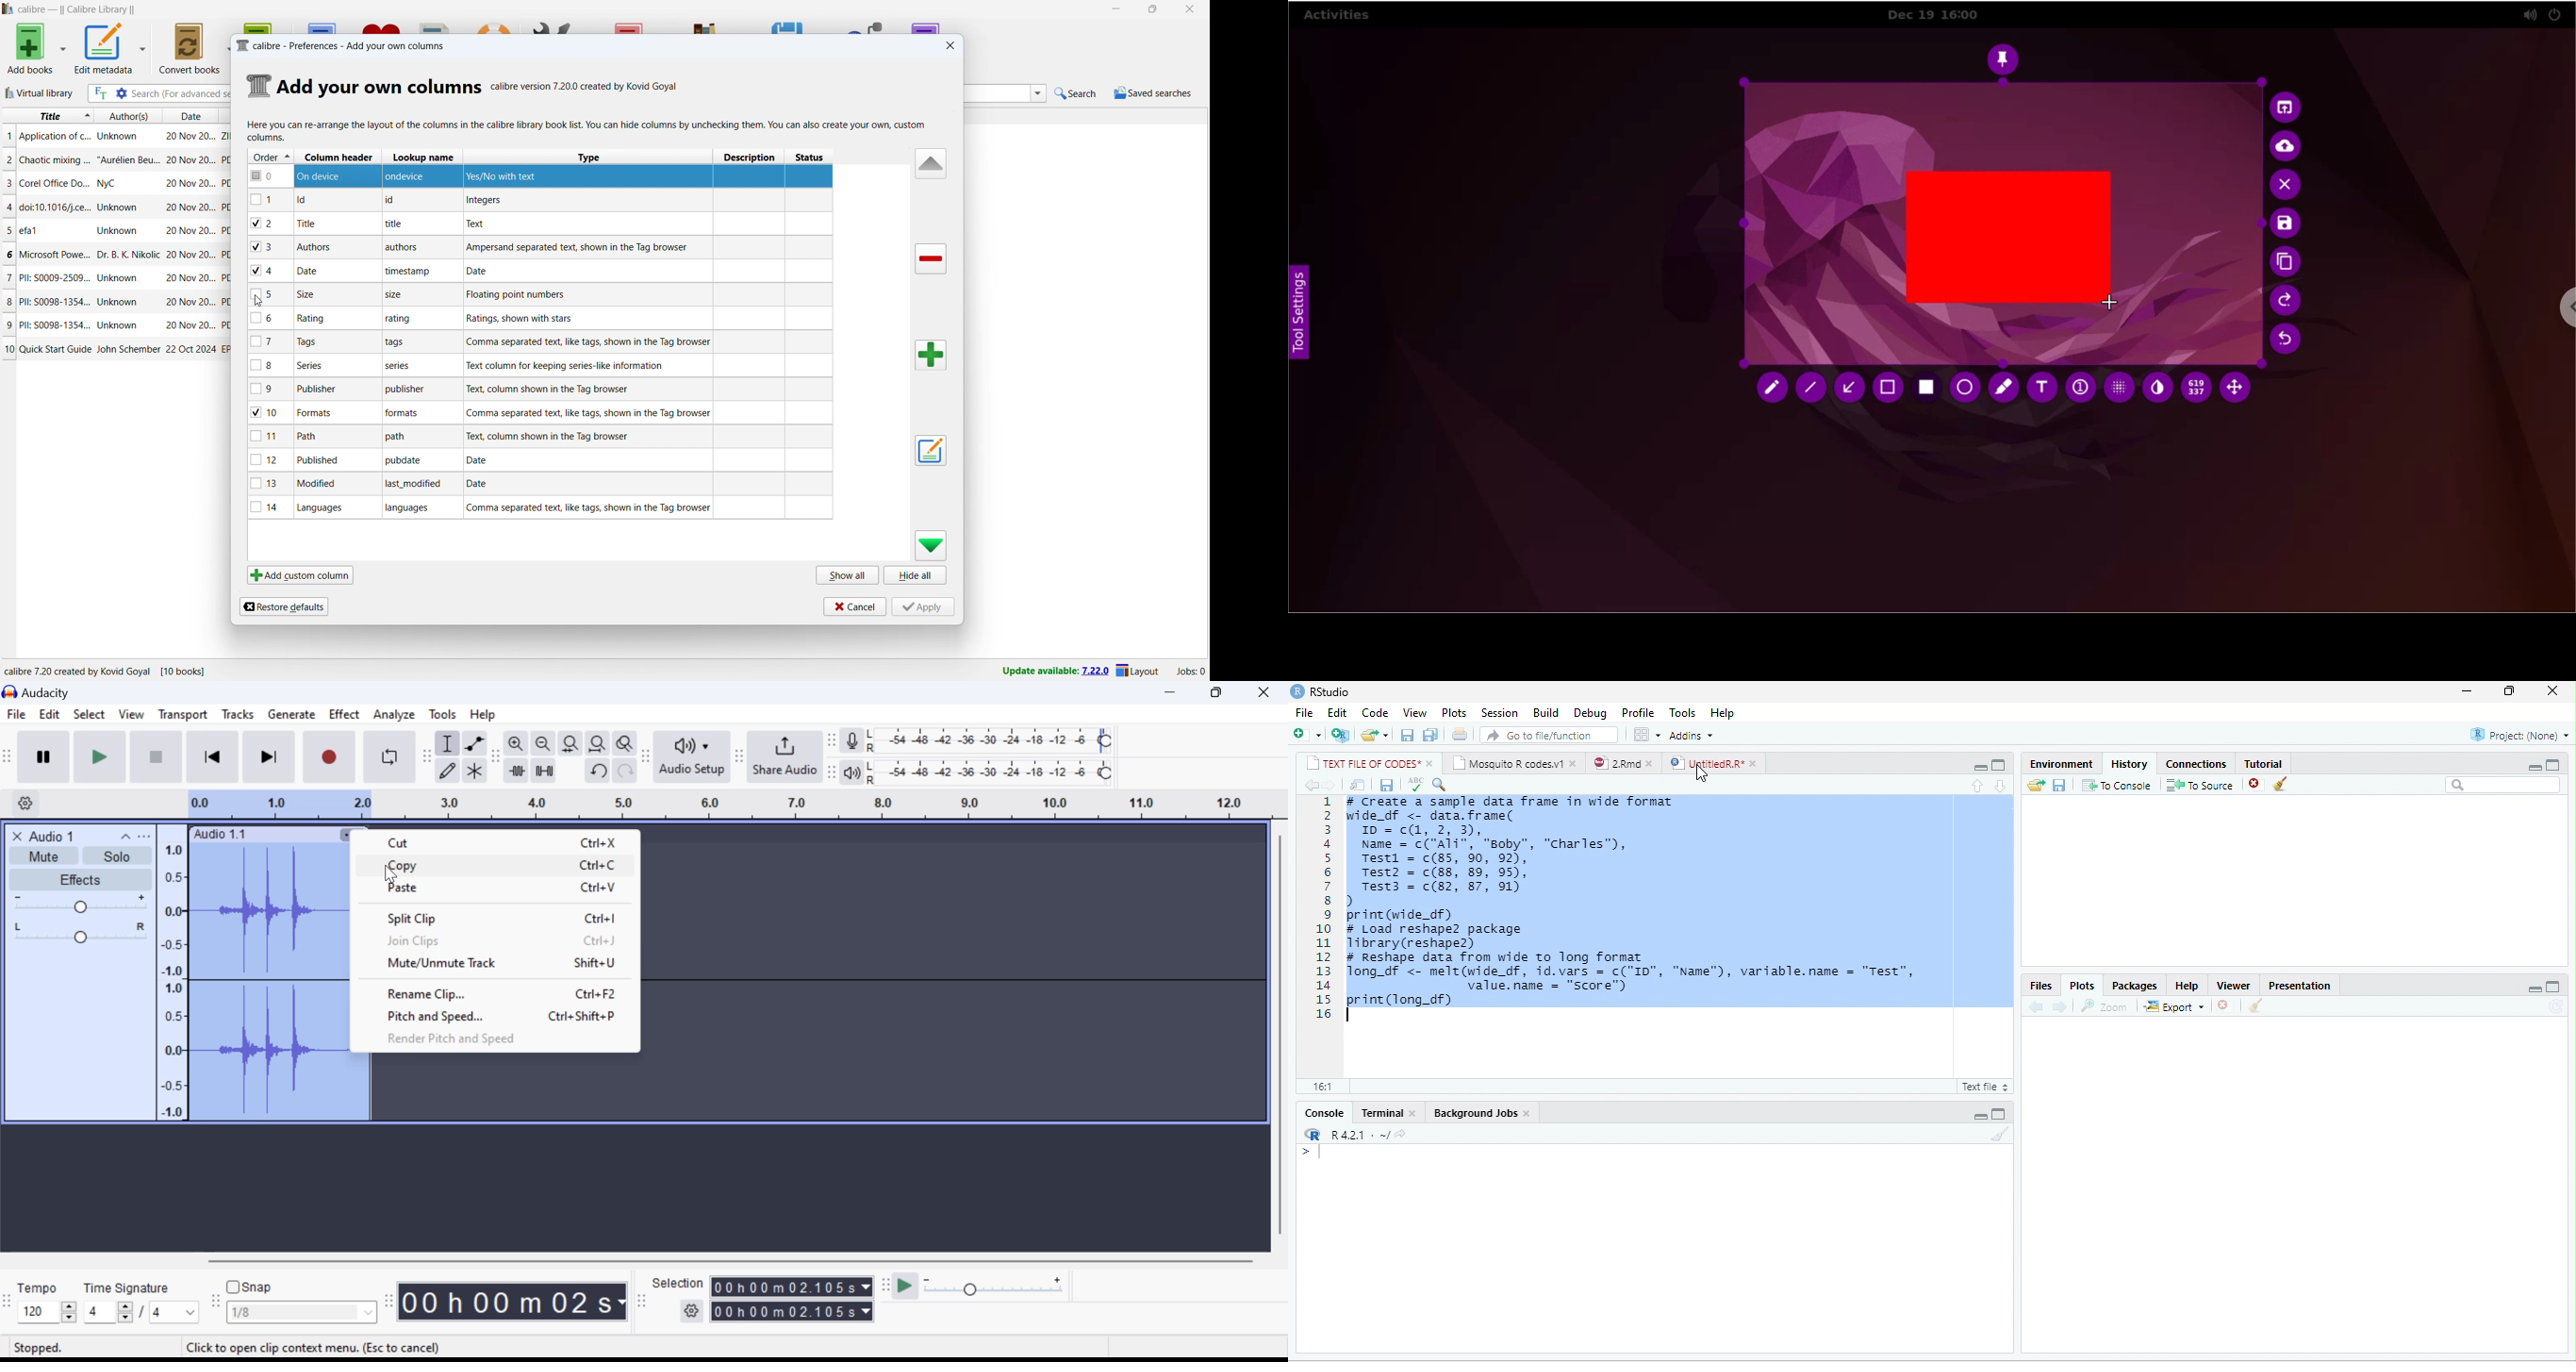 The height and width of the screenshot is (1372, 2576). What do you see at coordinates (483, 202) in the screenshot?
I see `Integers` at bounding box center [483, 202].